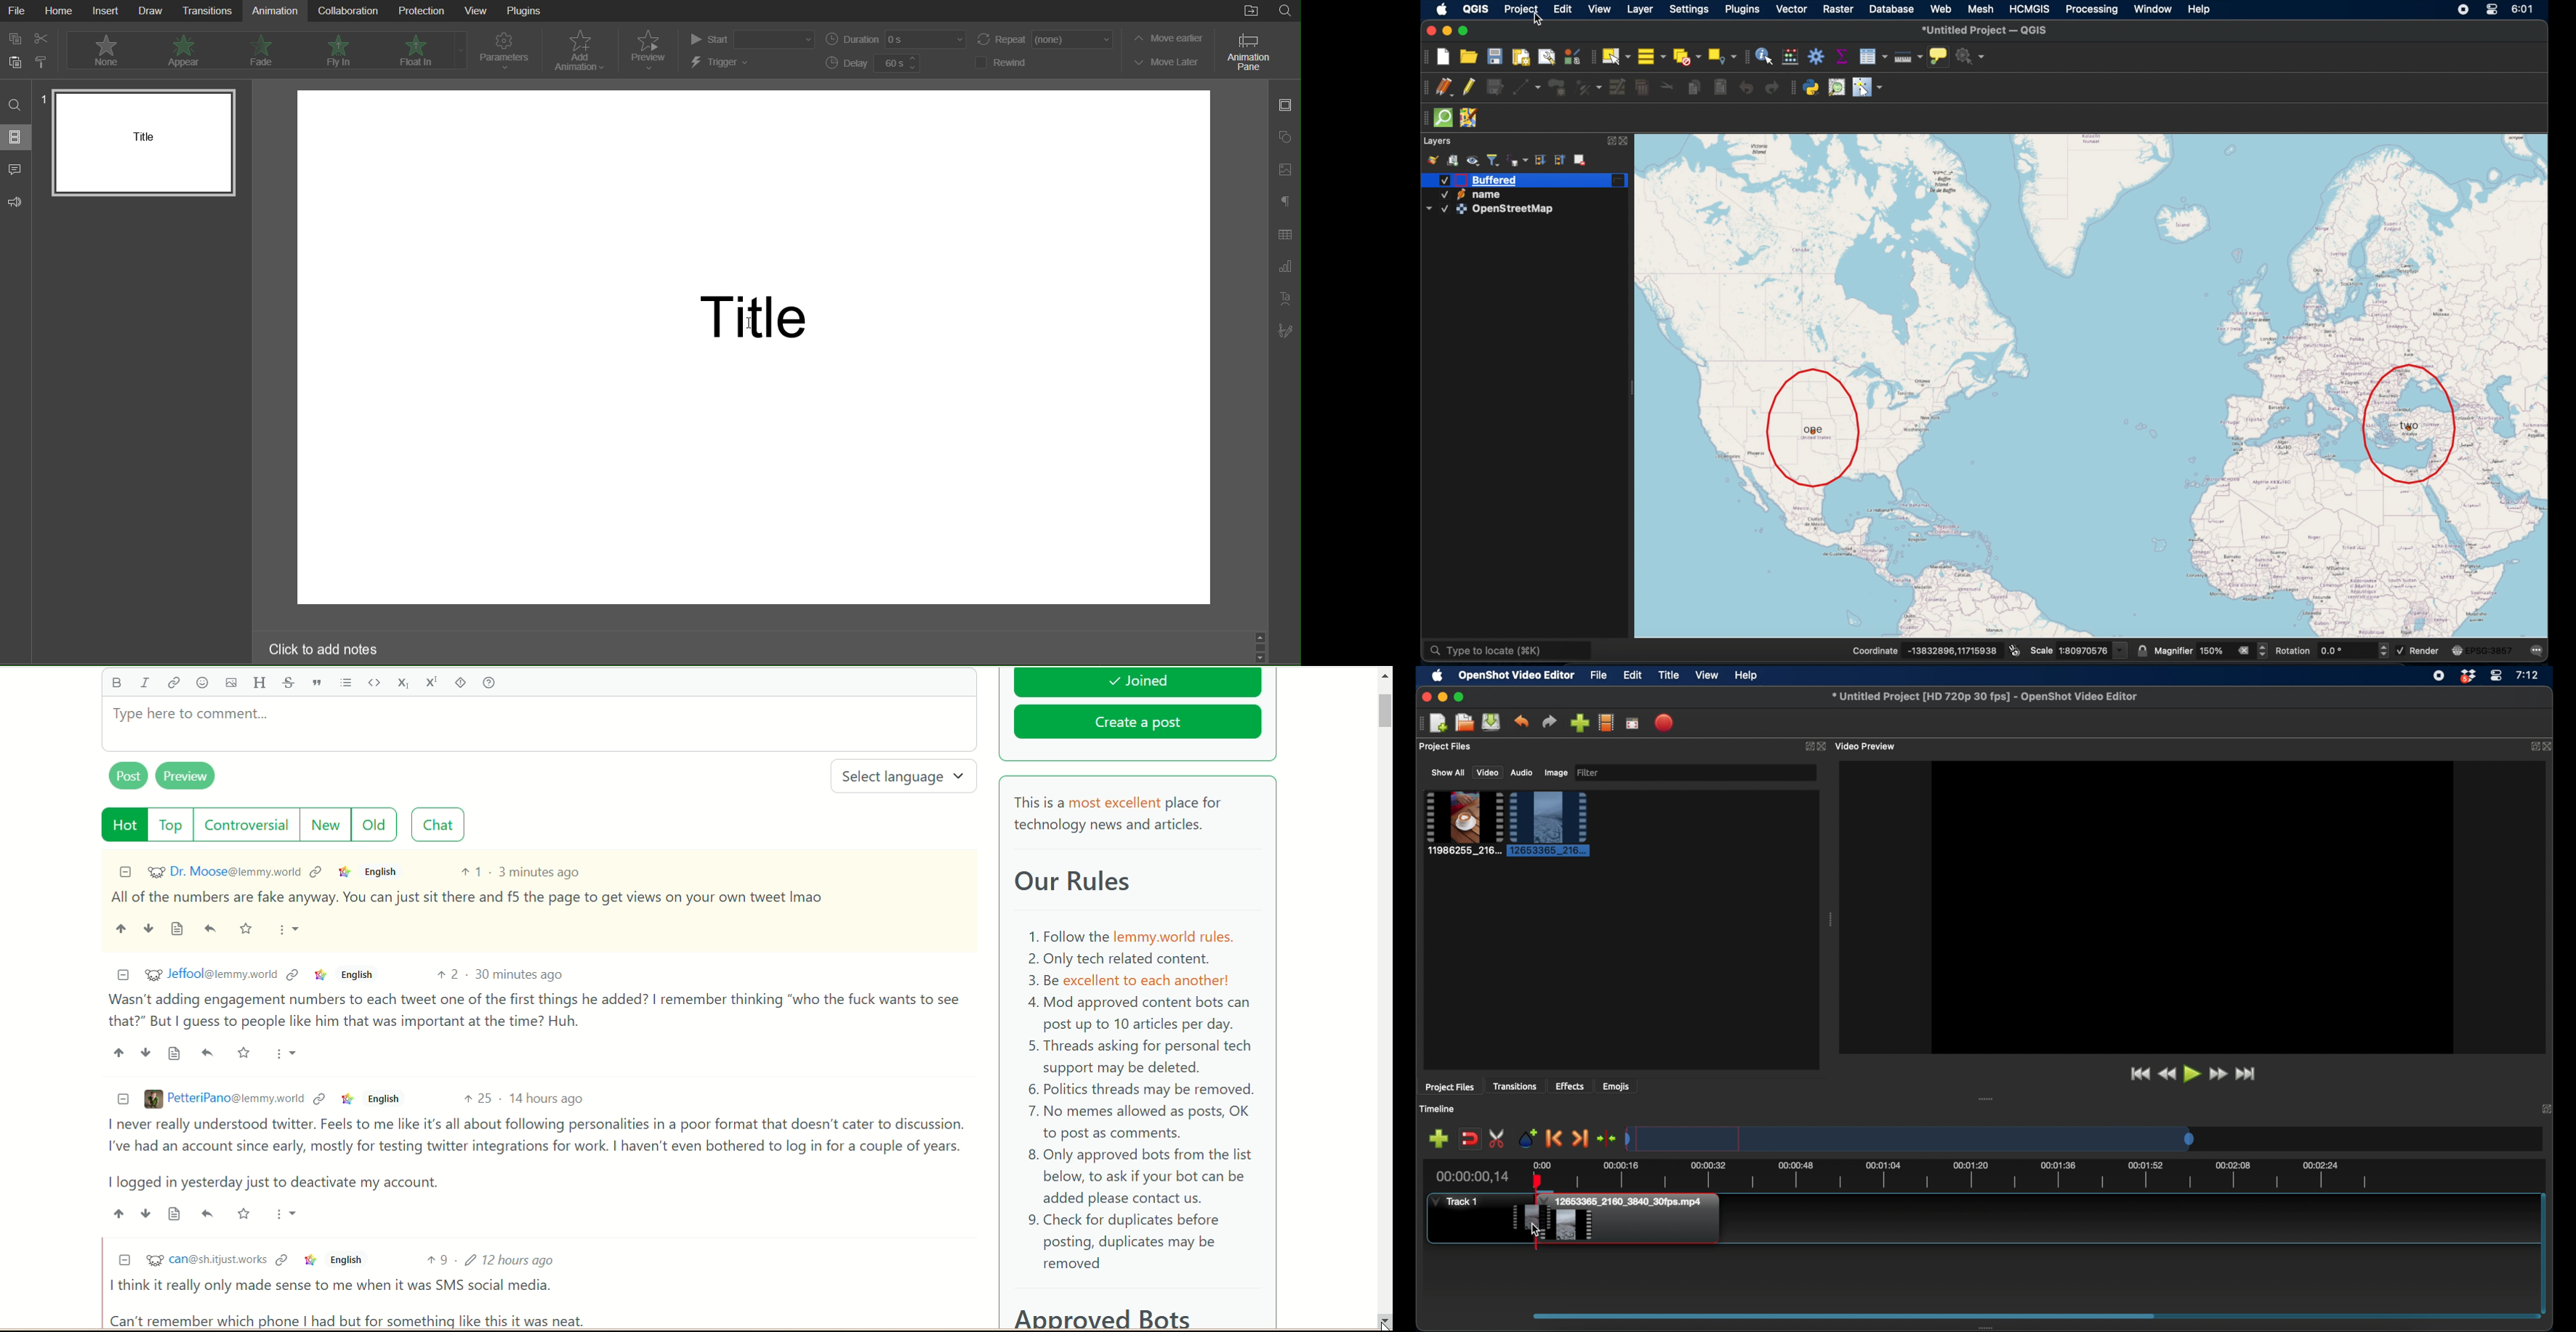  Describe the element at coordinates (26, 52) in the screenshot. I see `Cut Copy Paste` at that location.